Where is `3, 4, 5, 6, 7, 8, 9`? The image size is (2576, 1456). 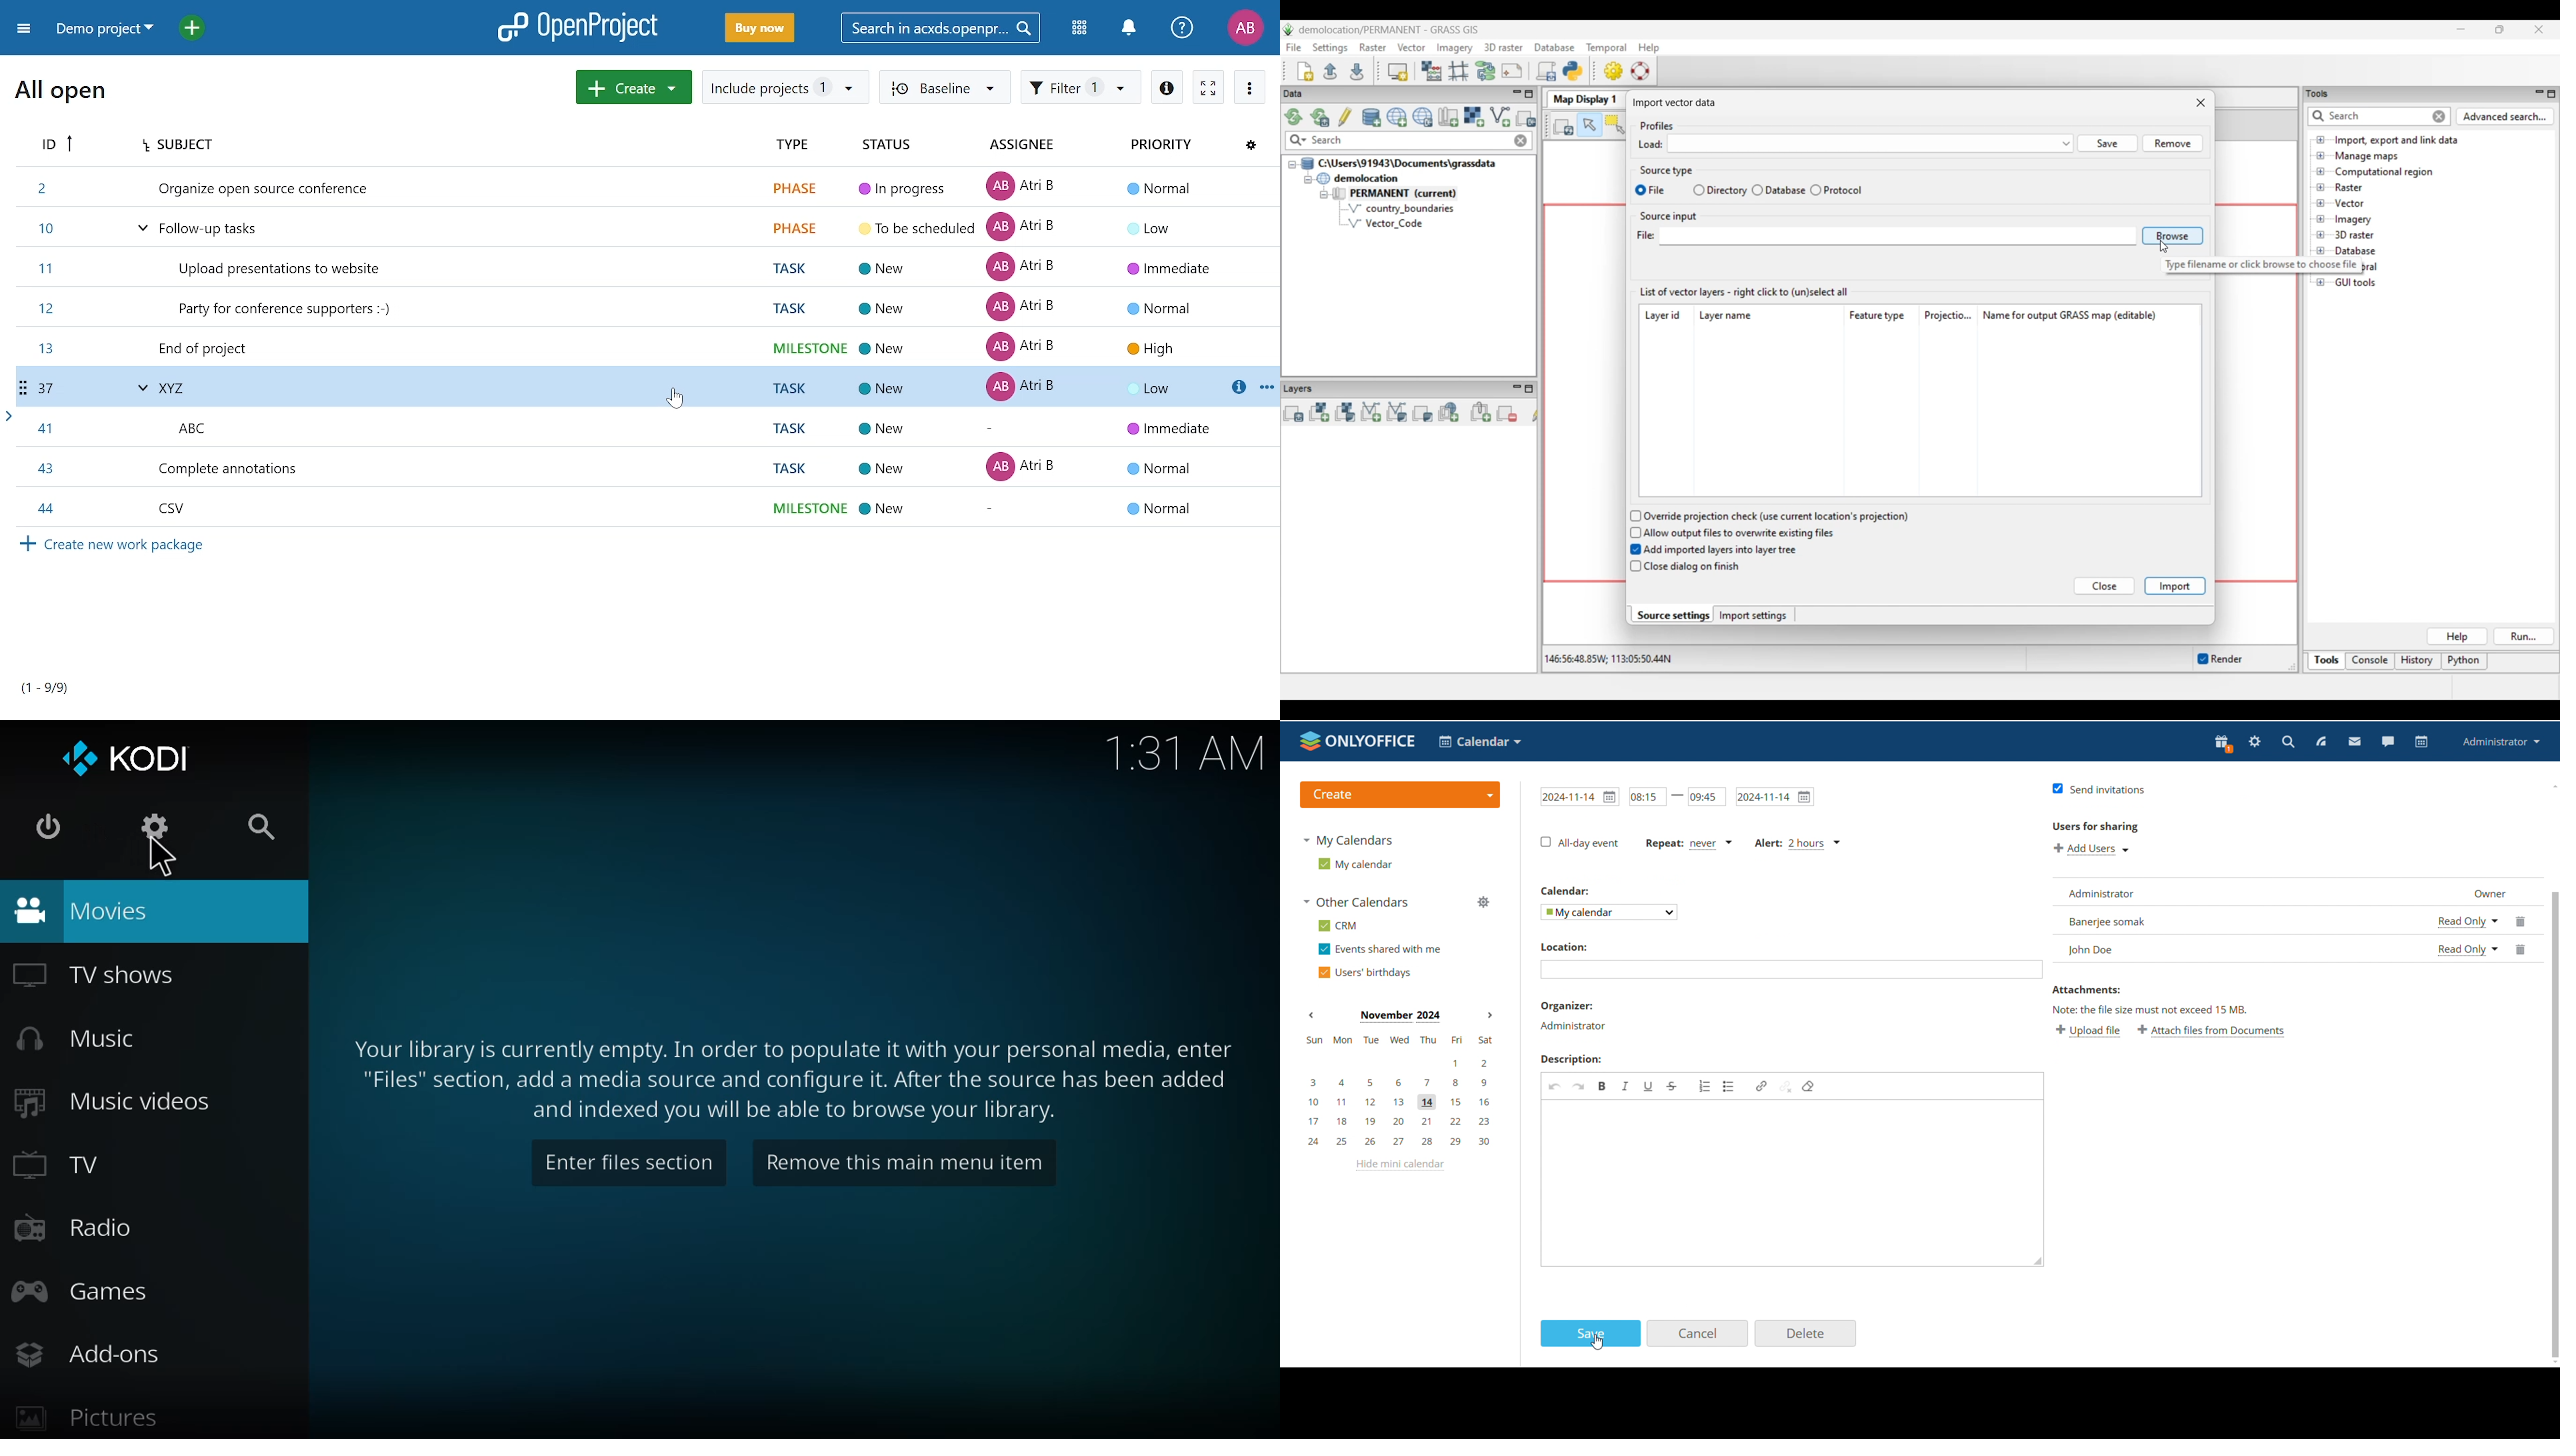
3, 4, 5, 6, 7, 8, 9 is located at coordinates (1397, 1084).